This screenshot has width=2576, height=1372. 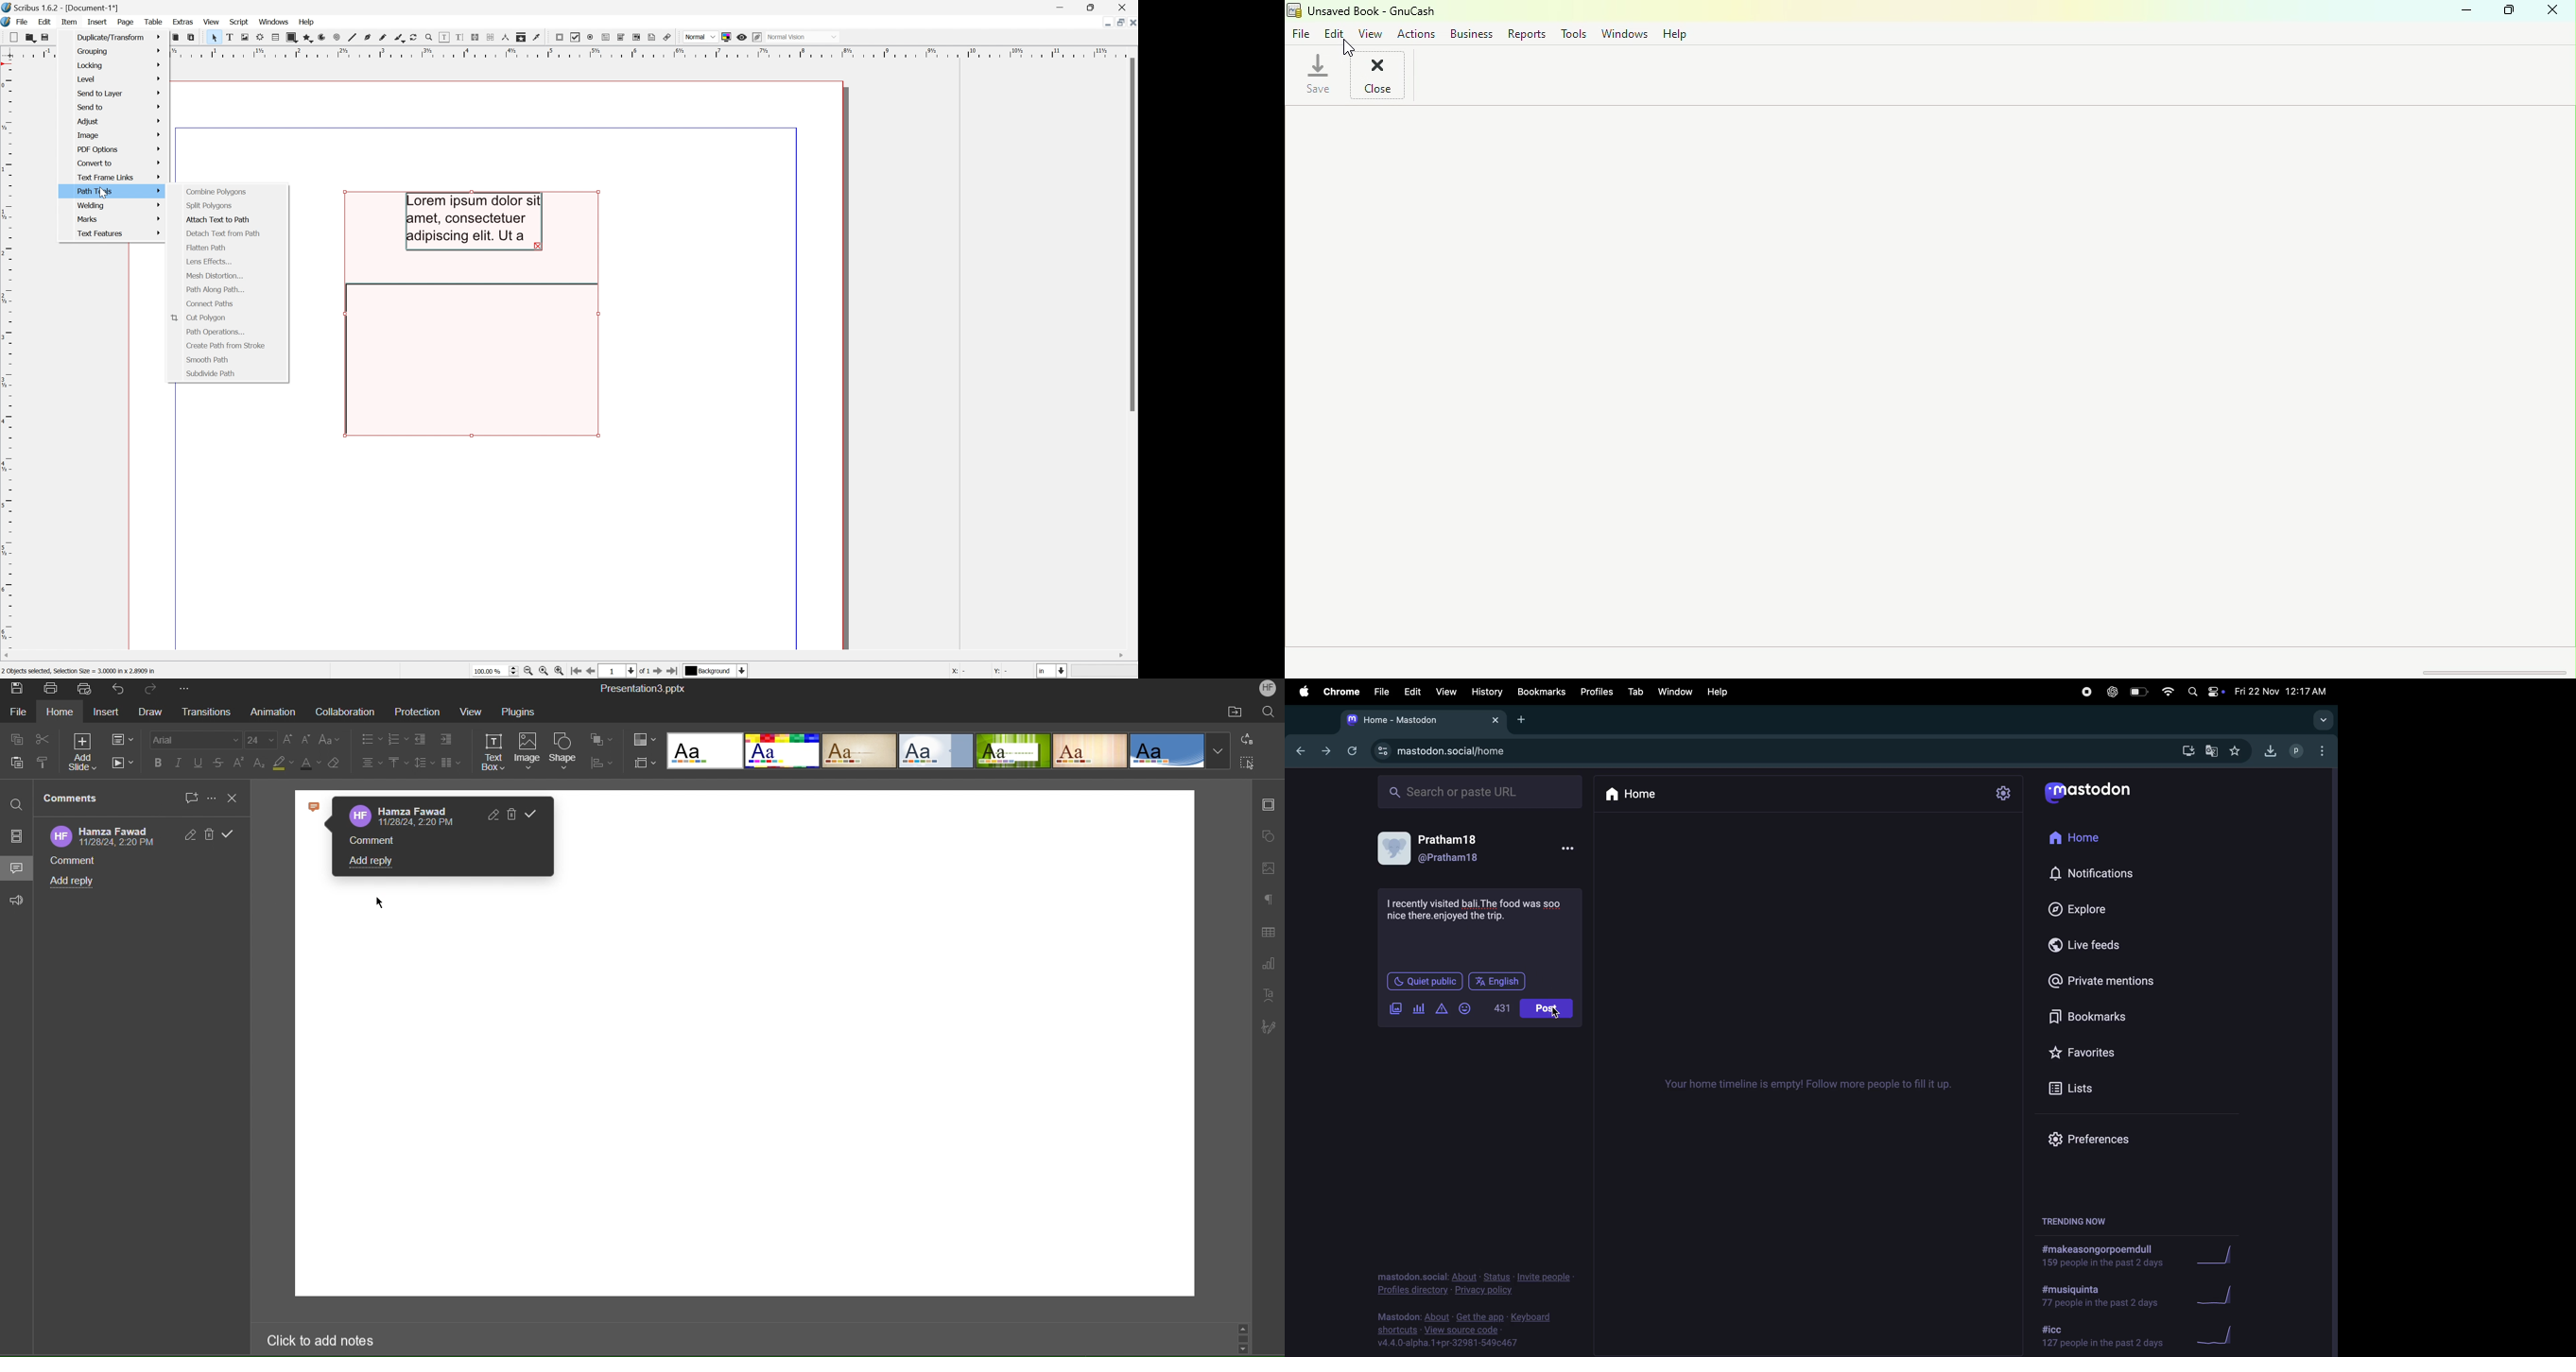 I want to click on translate, so click(x=2211, y=751).